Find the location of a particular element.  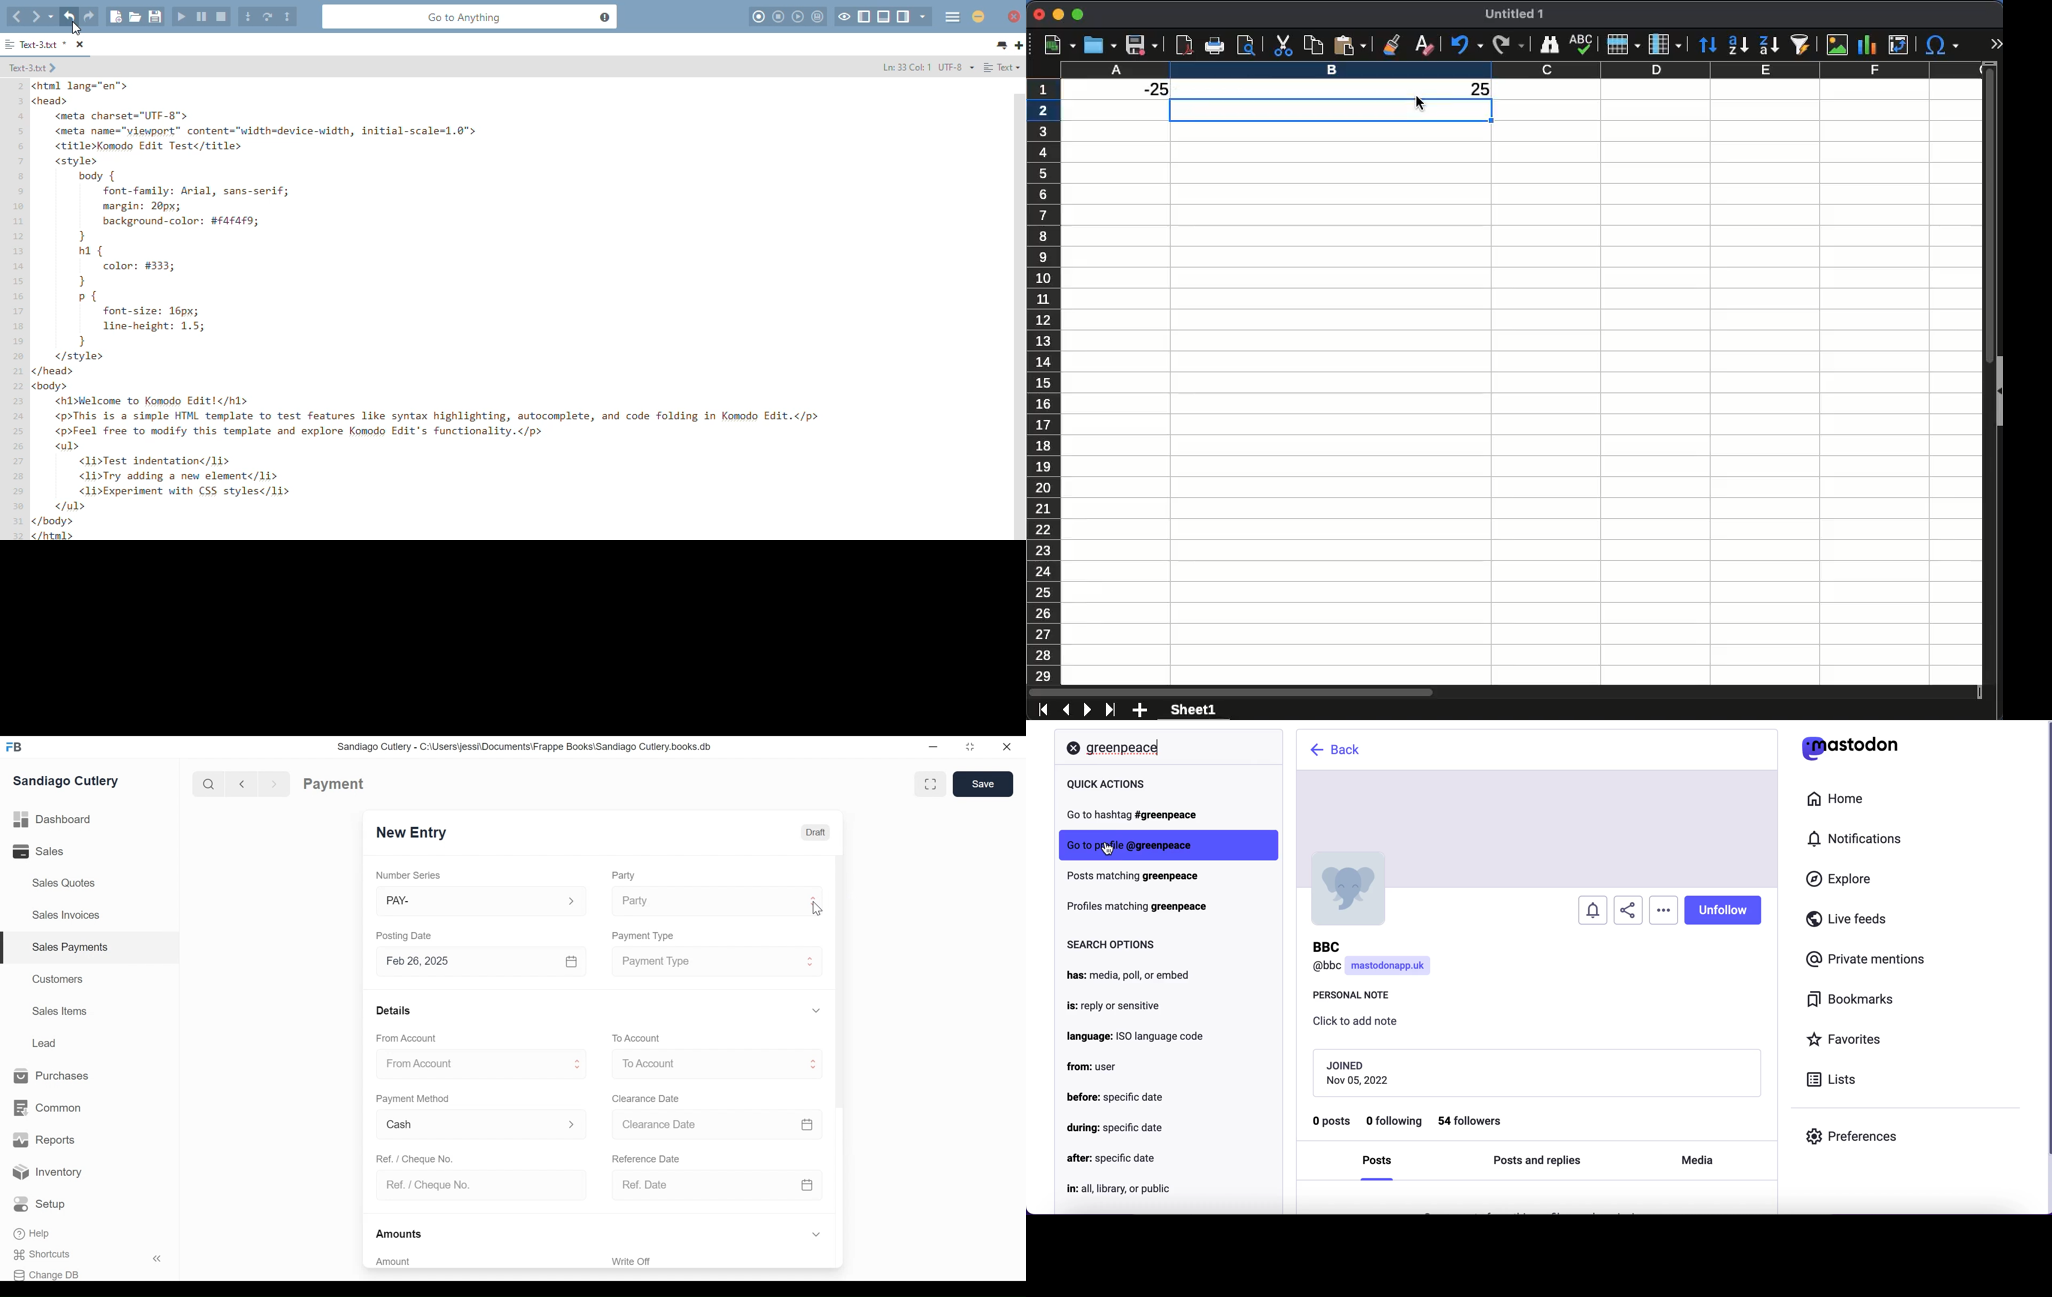

Details is located at coordinates (393, 1010).